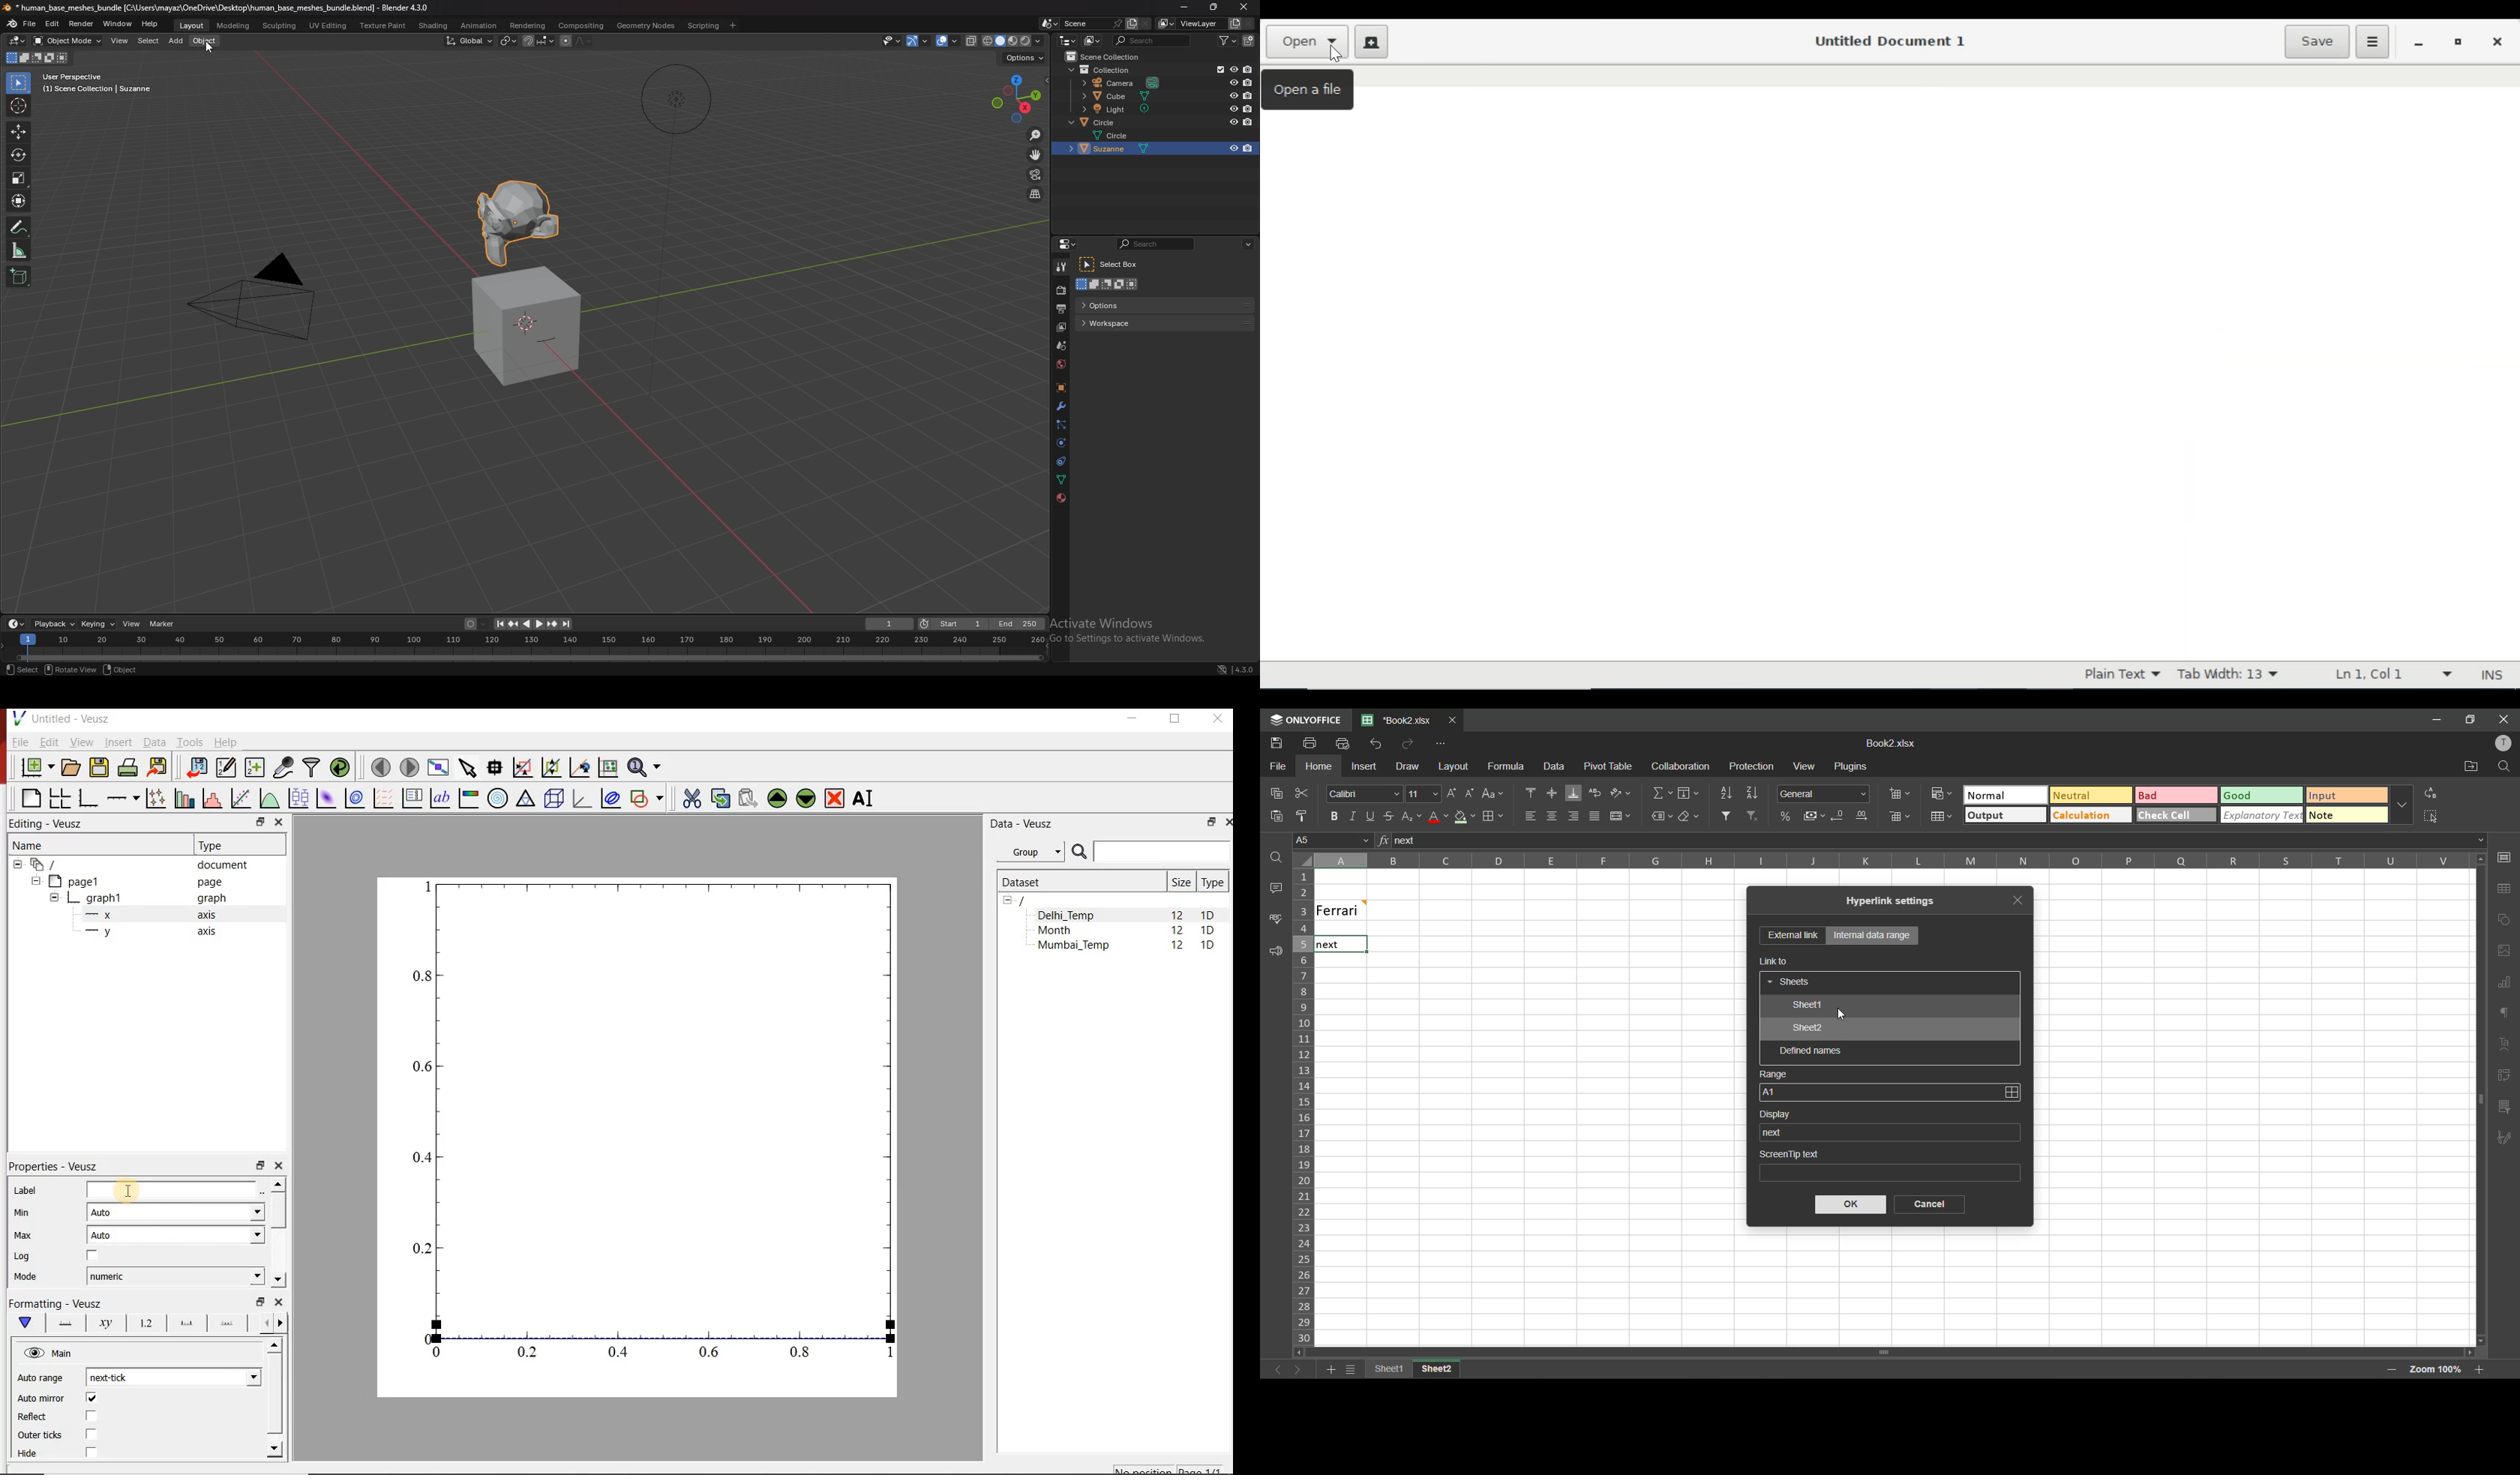 Image resolution: width=2520 pixels, height=1484 pixels. Describe the element at coordinates (1069, 915) in the screenshot. I see `Delhi_Temp` at that location.